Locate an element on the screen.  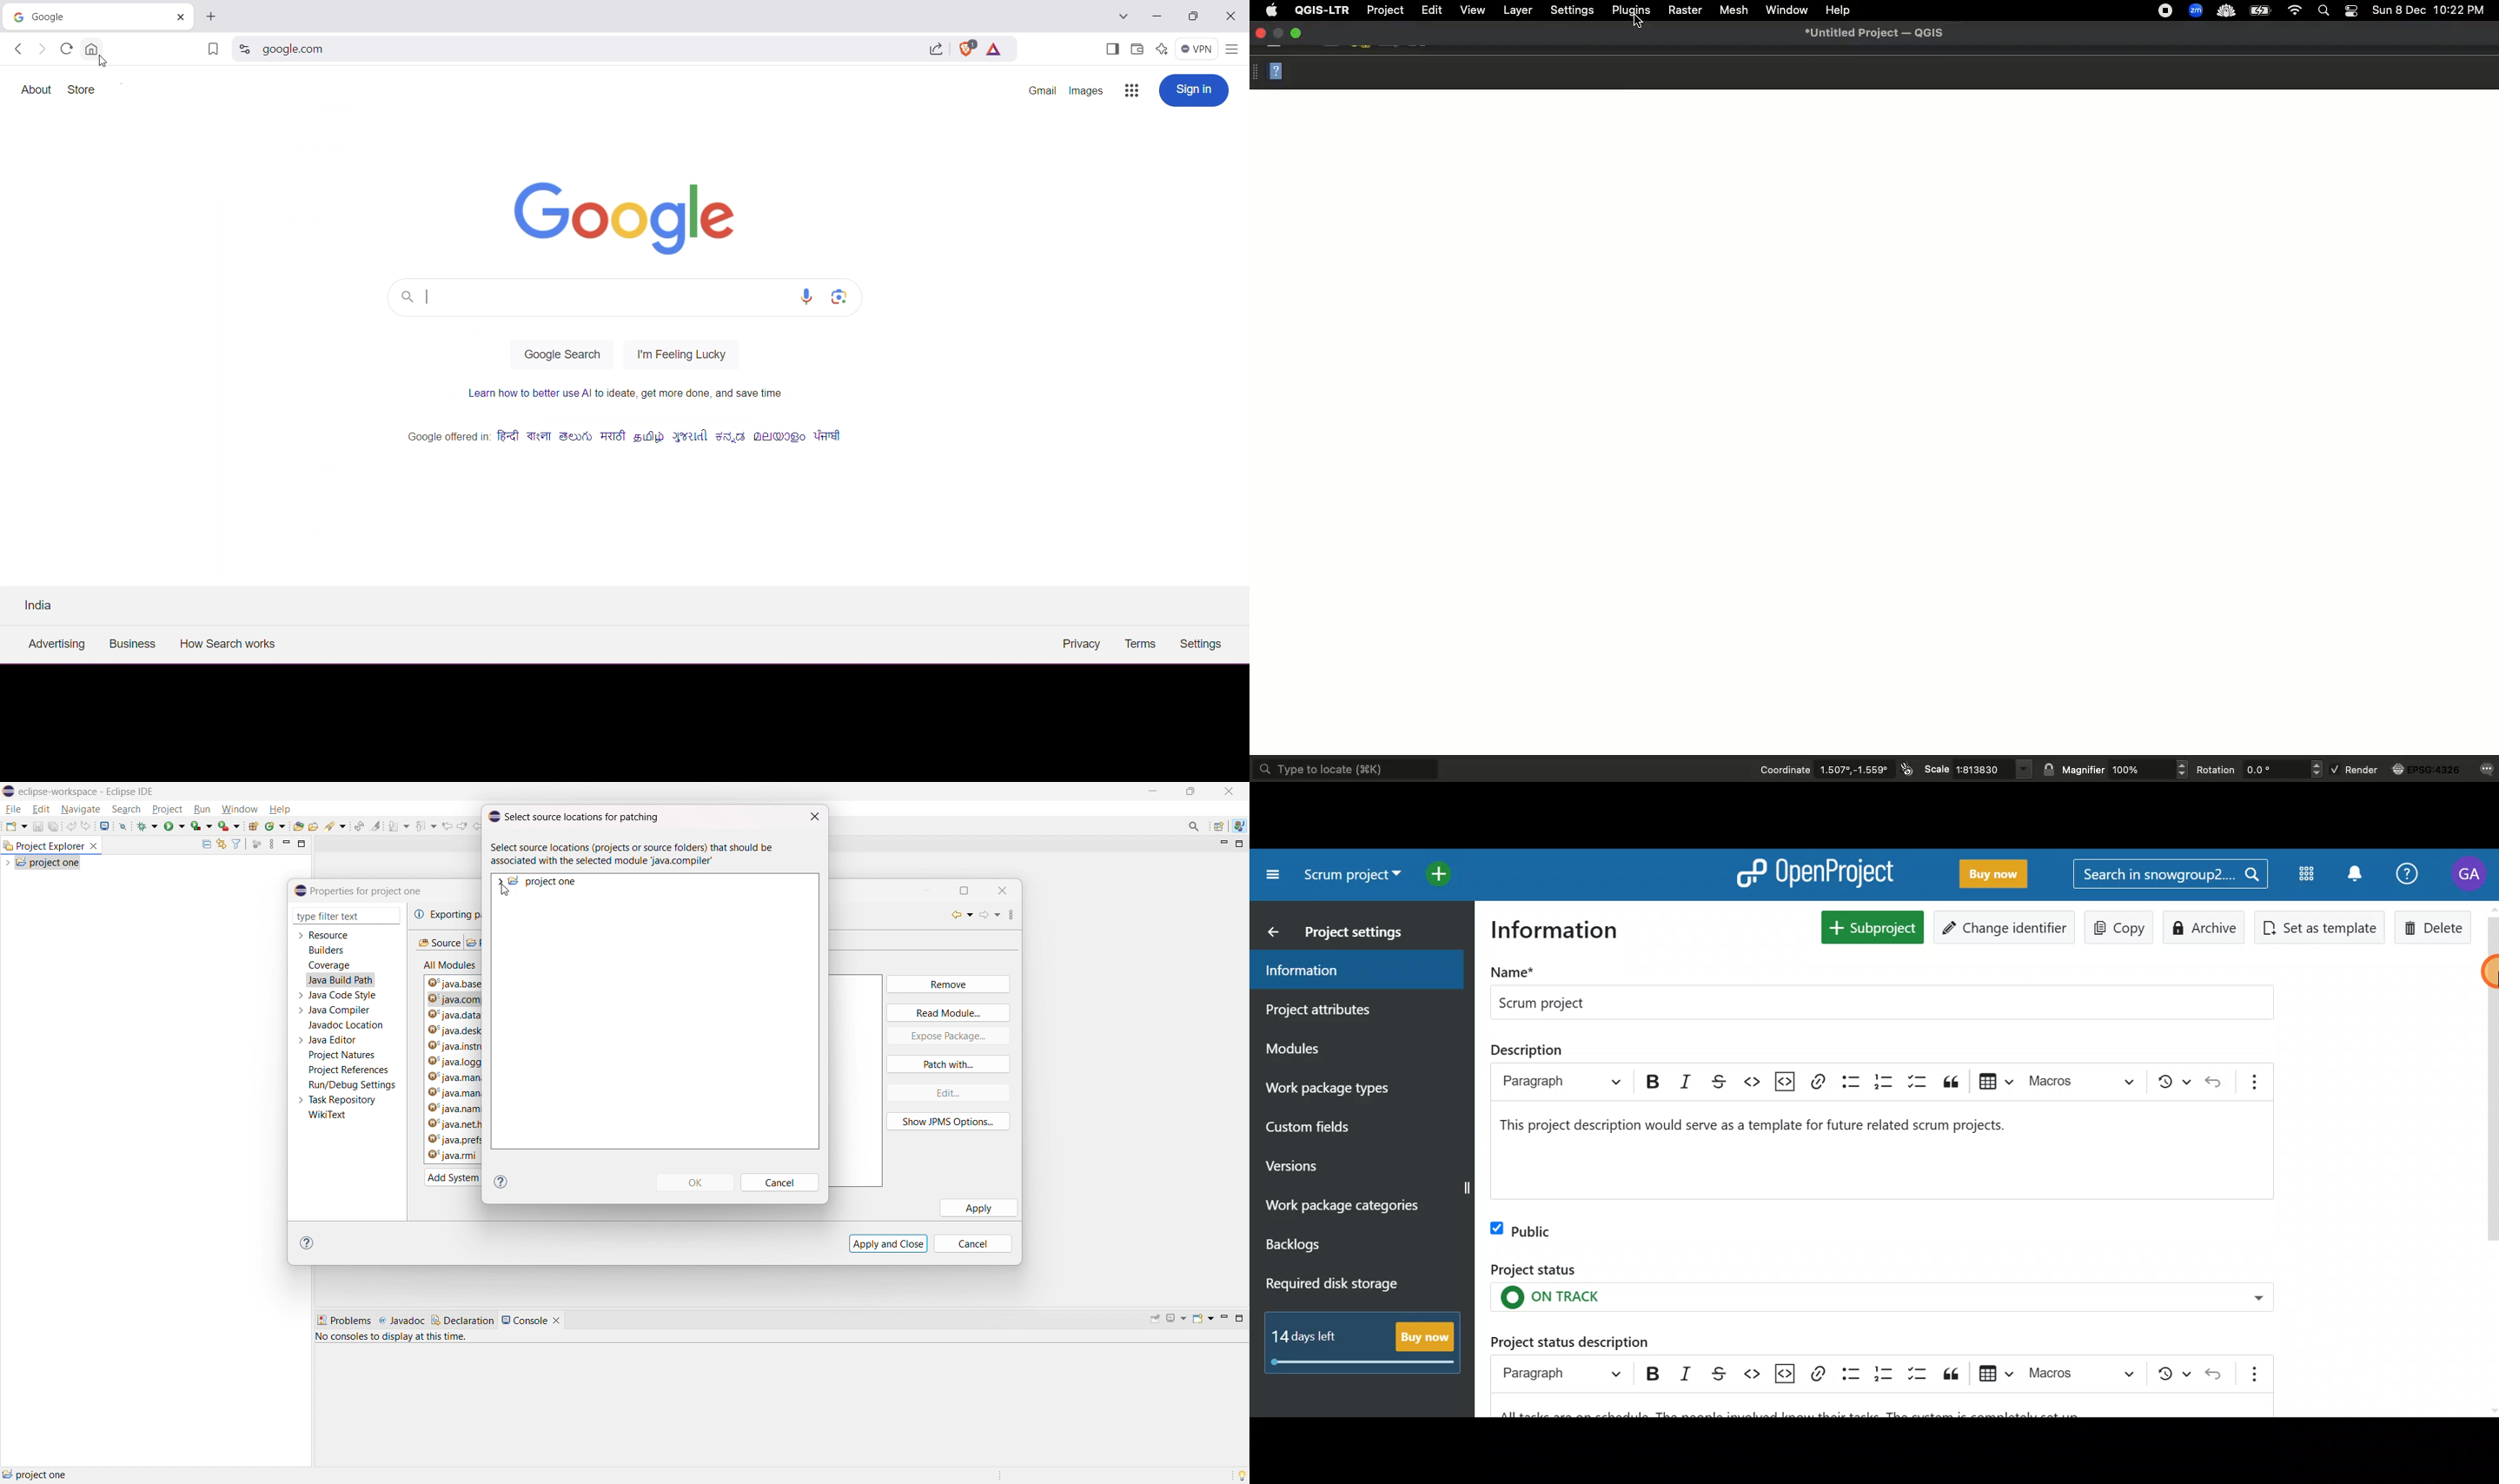
Modules is located at coordinates (2304, 877).